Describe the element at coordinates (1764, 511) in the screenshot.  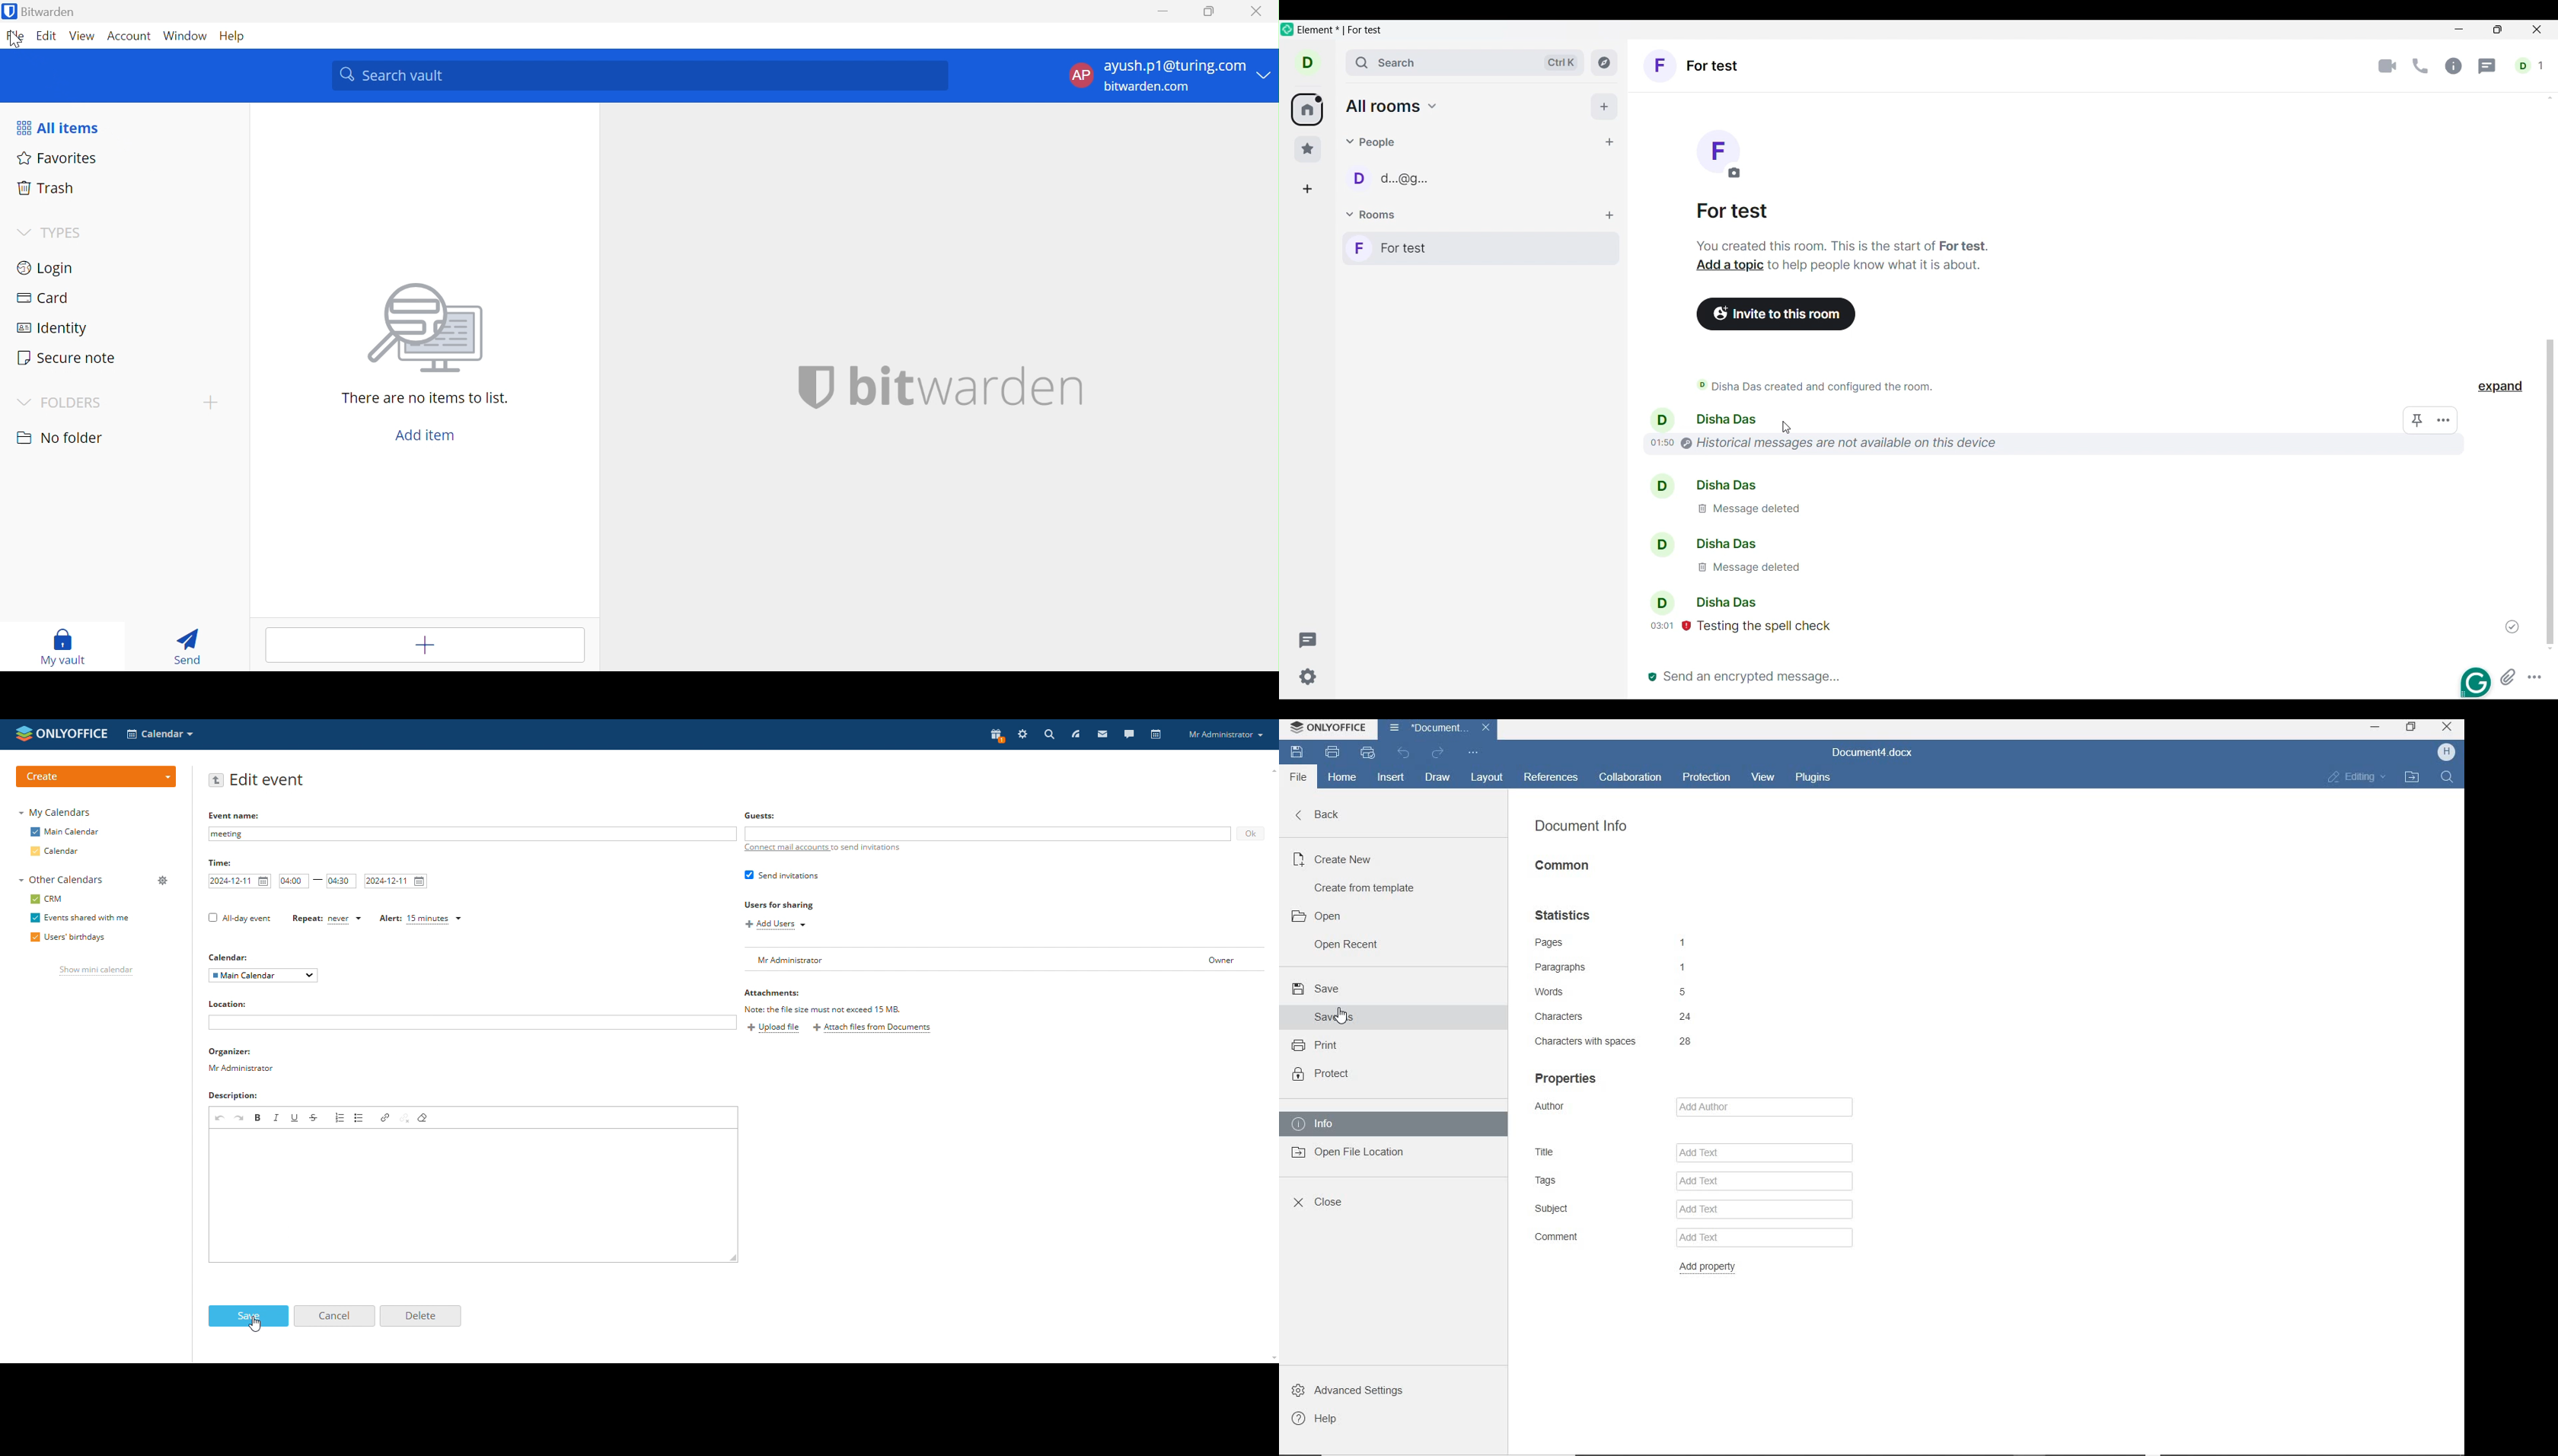
I see `message deleted` at that location.